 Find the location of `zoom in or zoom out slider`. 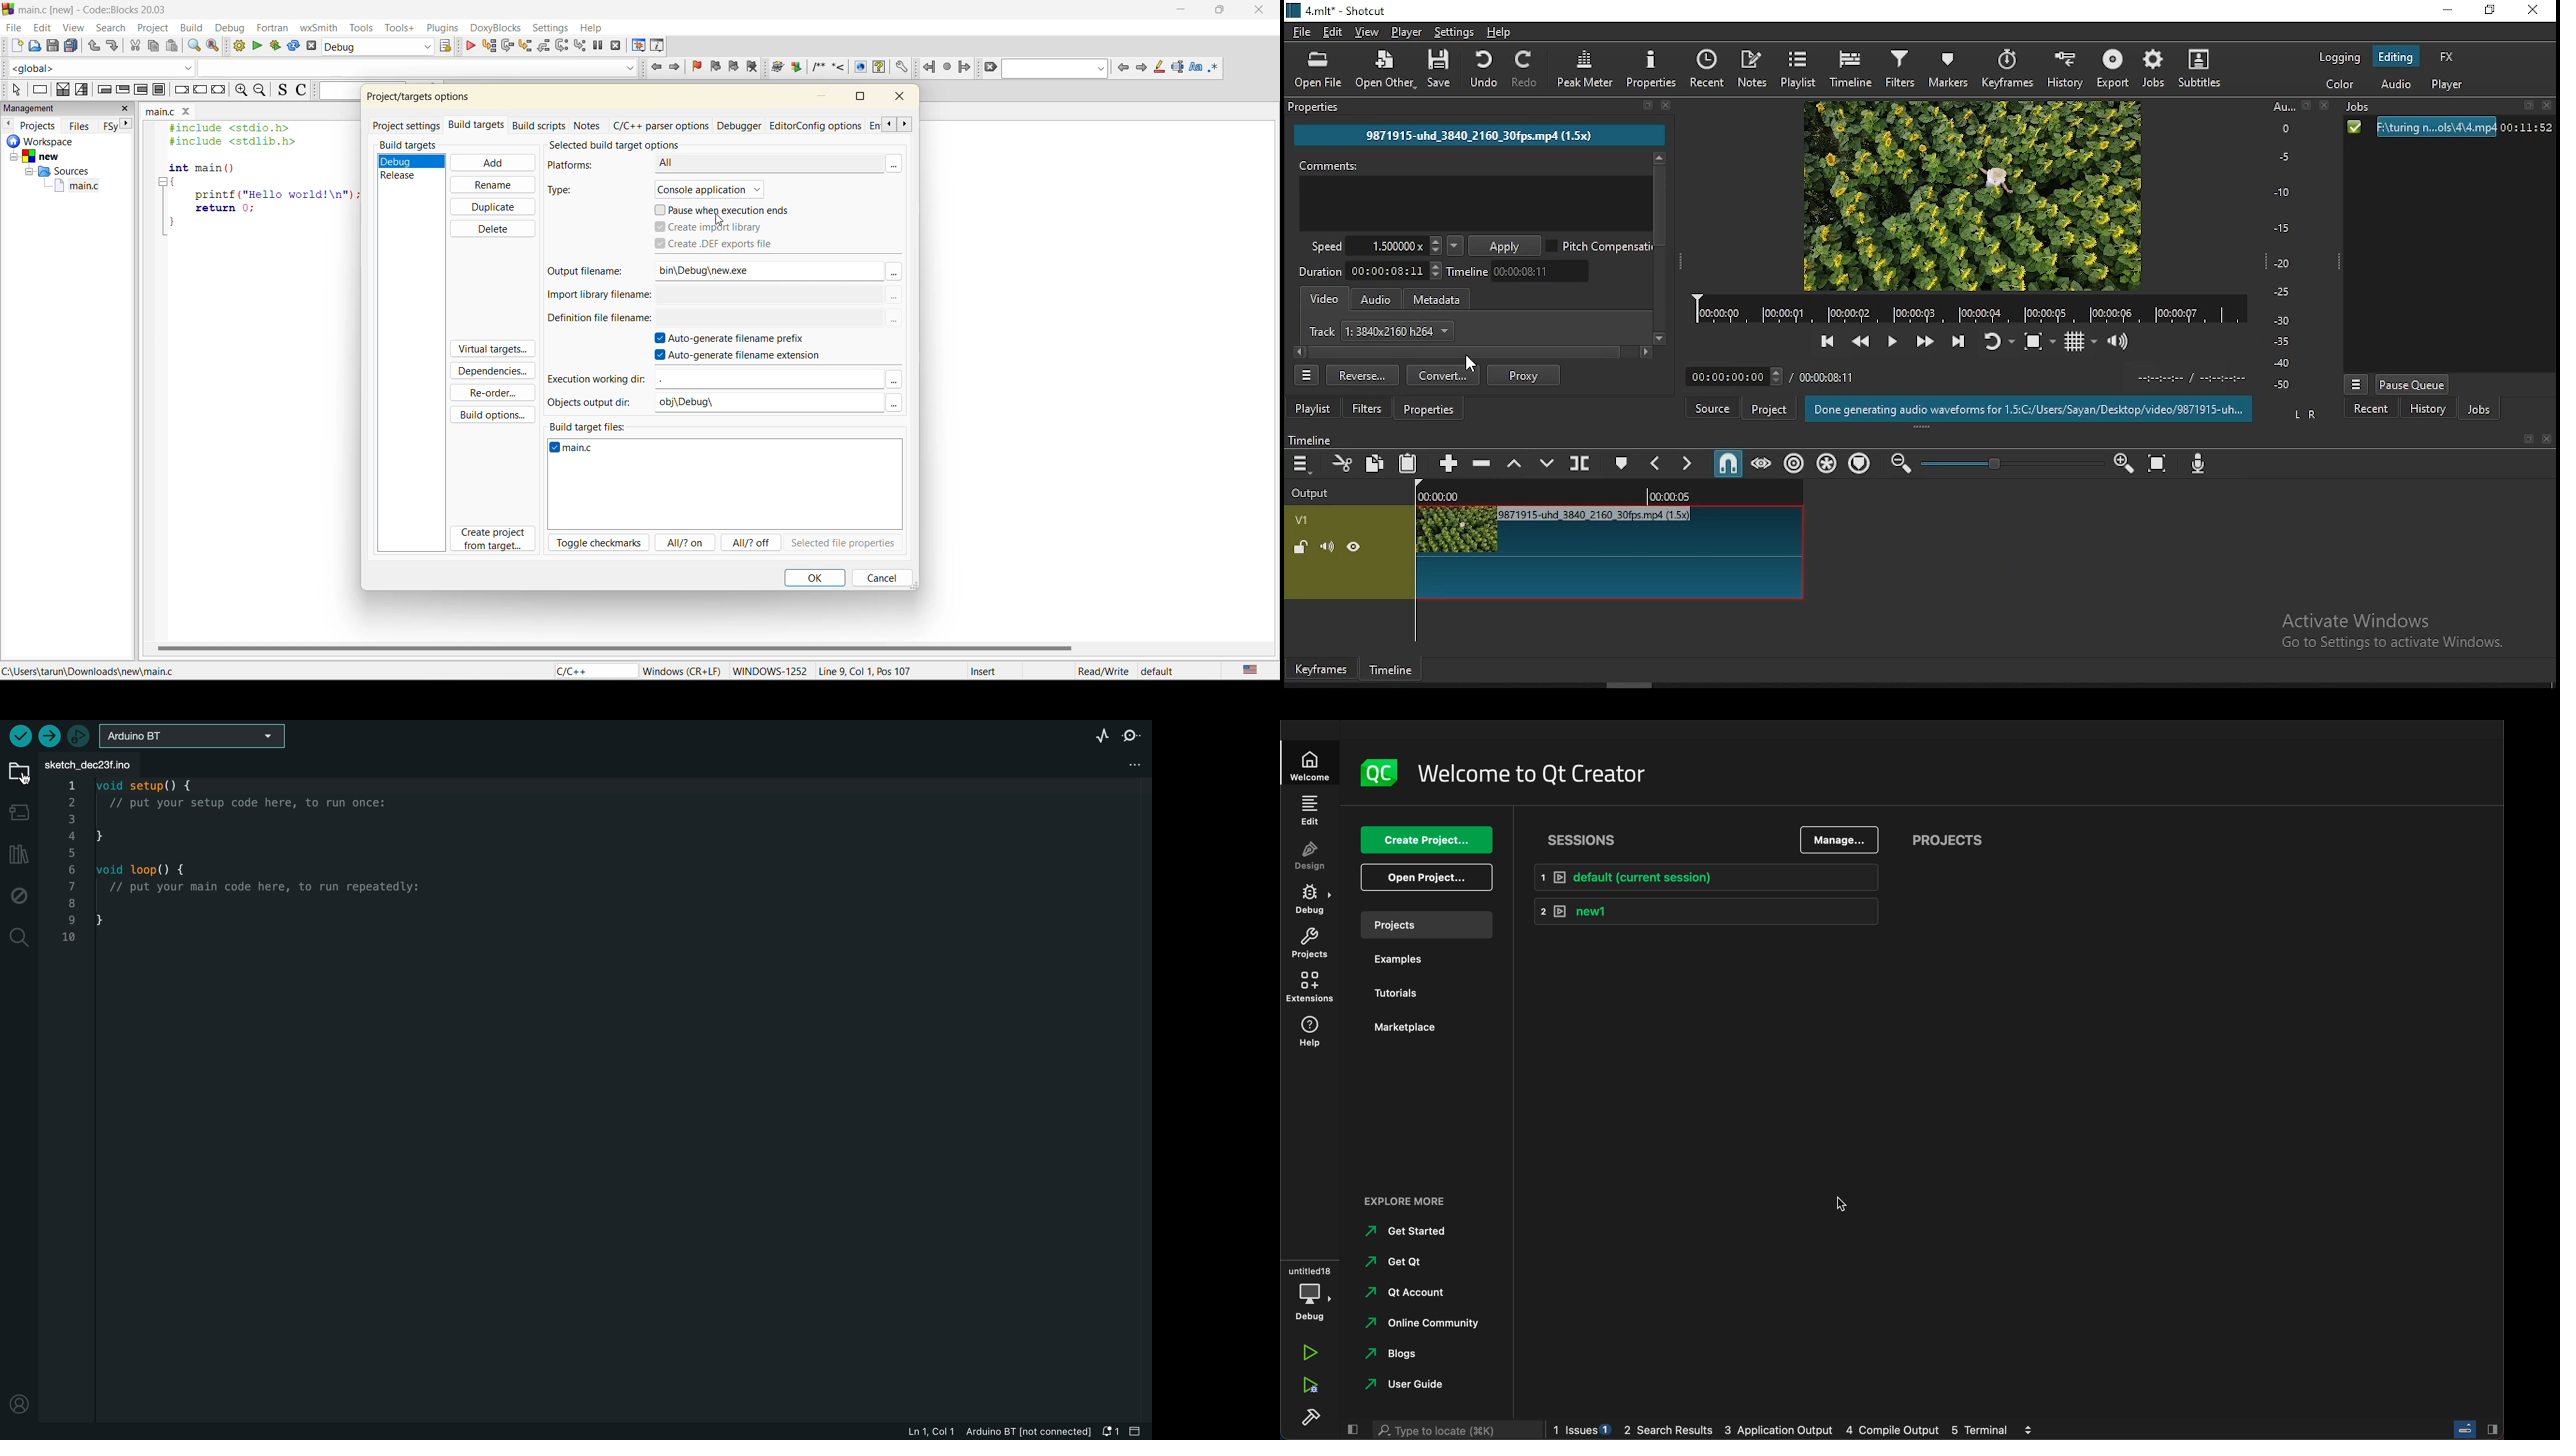

zoom in or zoom out slider is located at coordinates (2011, 466).